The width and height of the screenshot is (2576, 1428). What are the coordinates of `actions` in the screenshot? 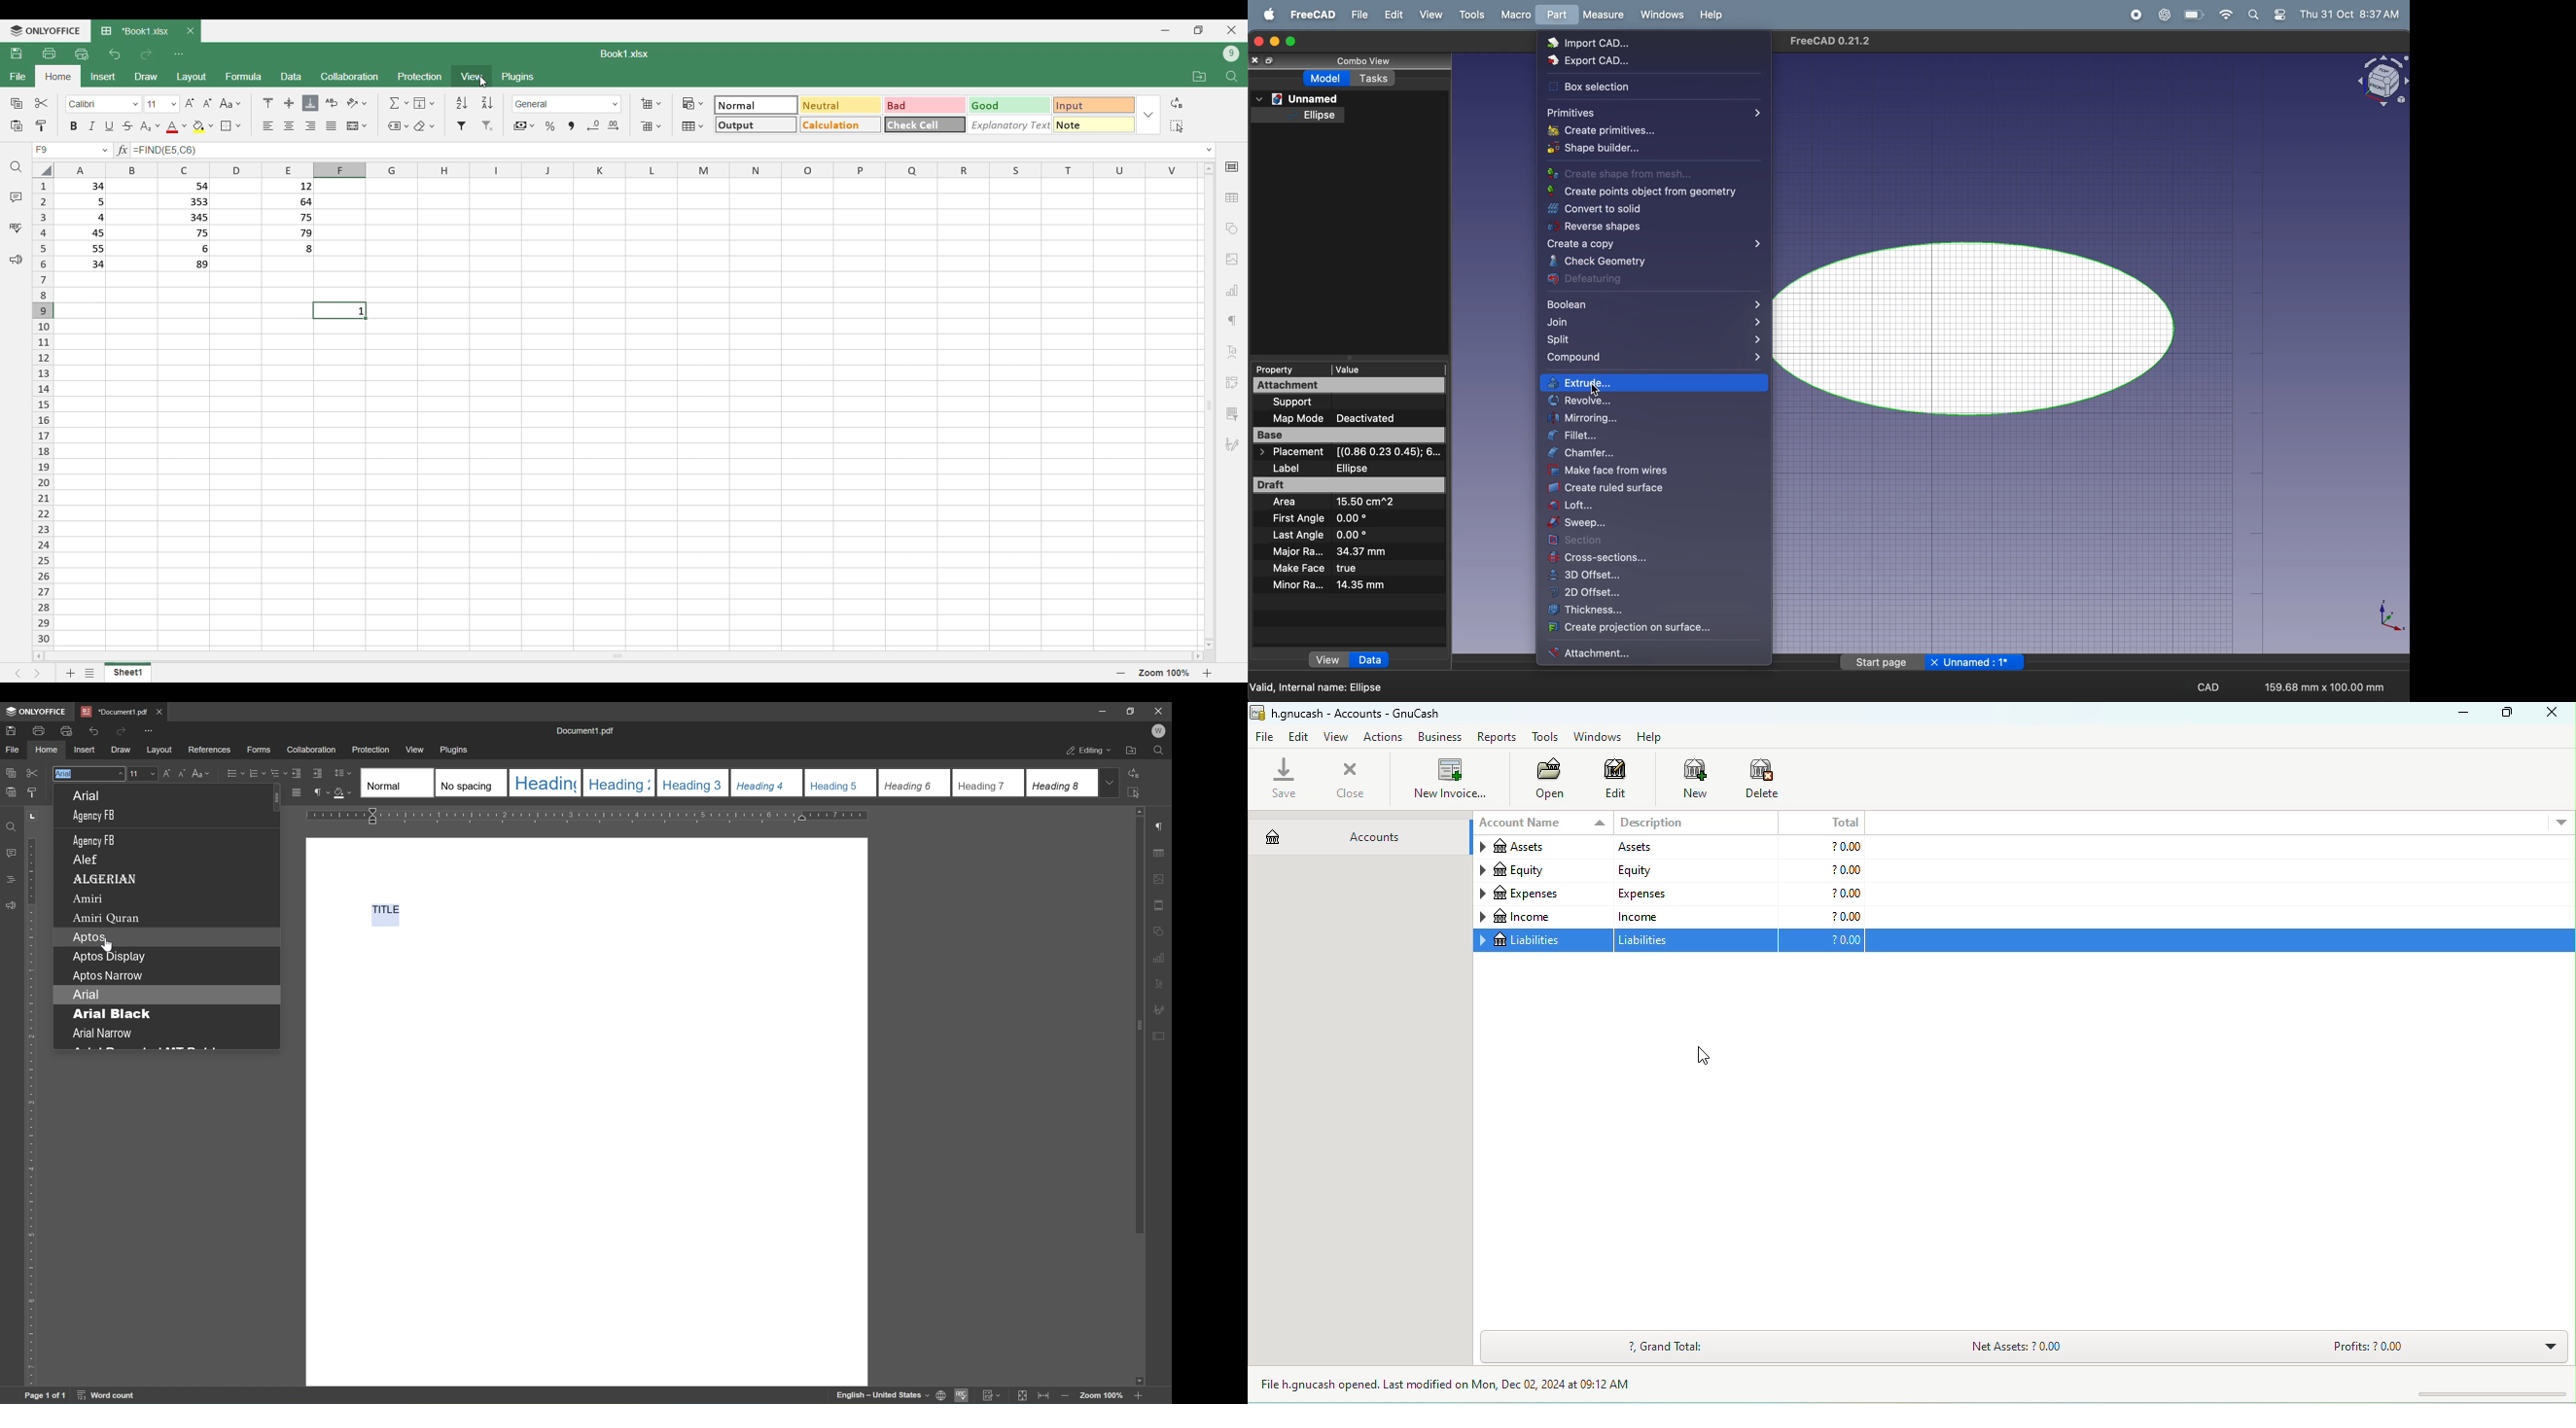 It's located at (1387, 737).